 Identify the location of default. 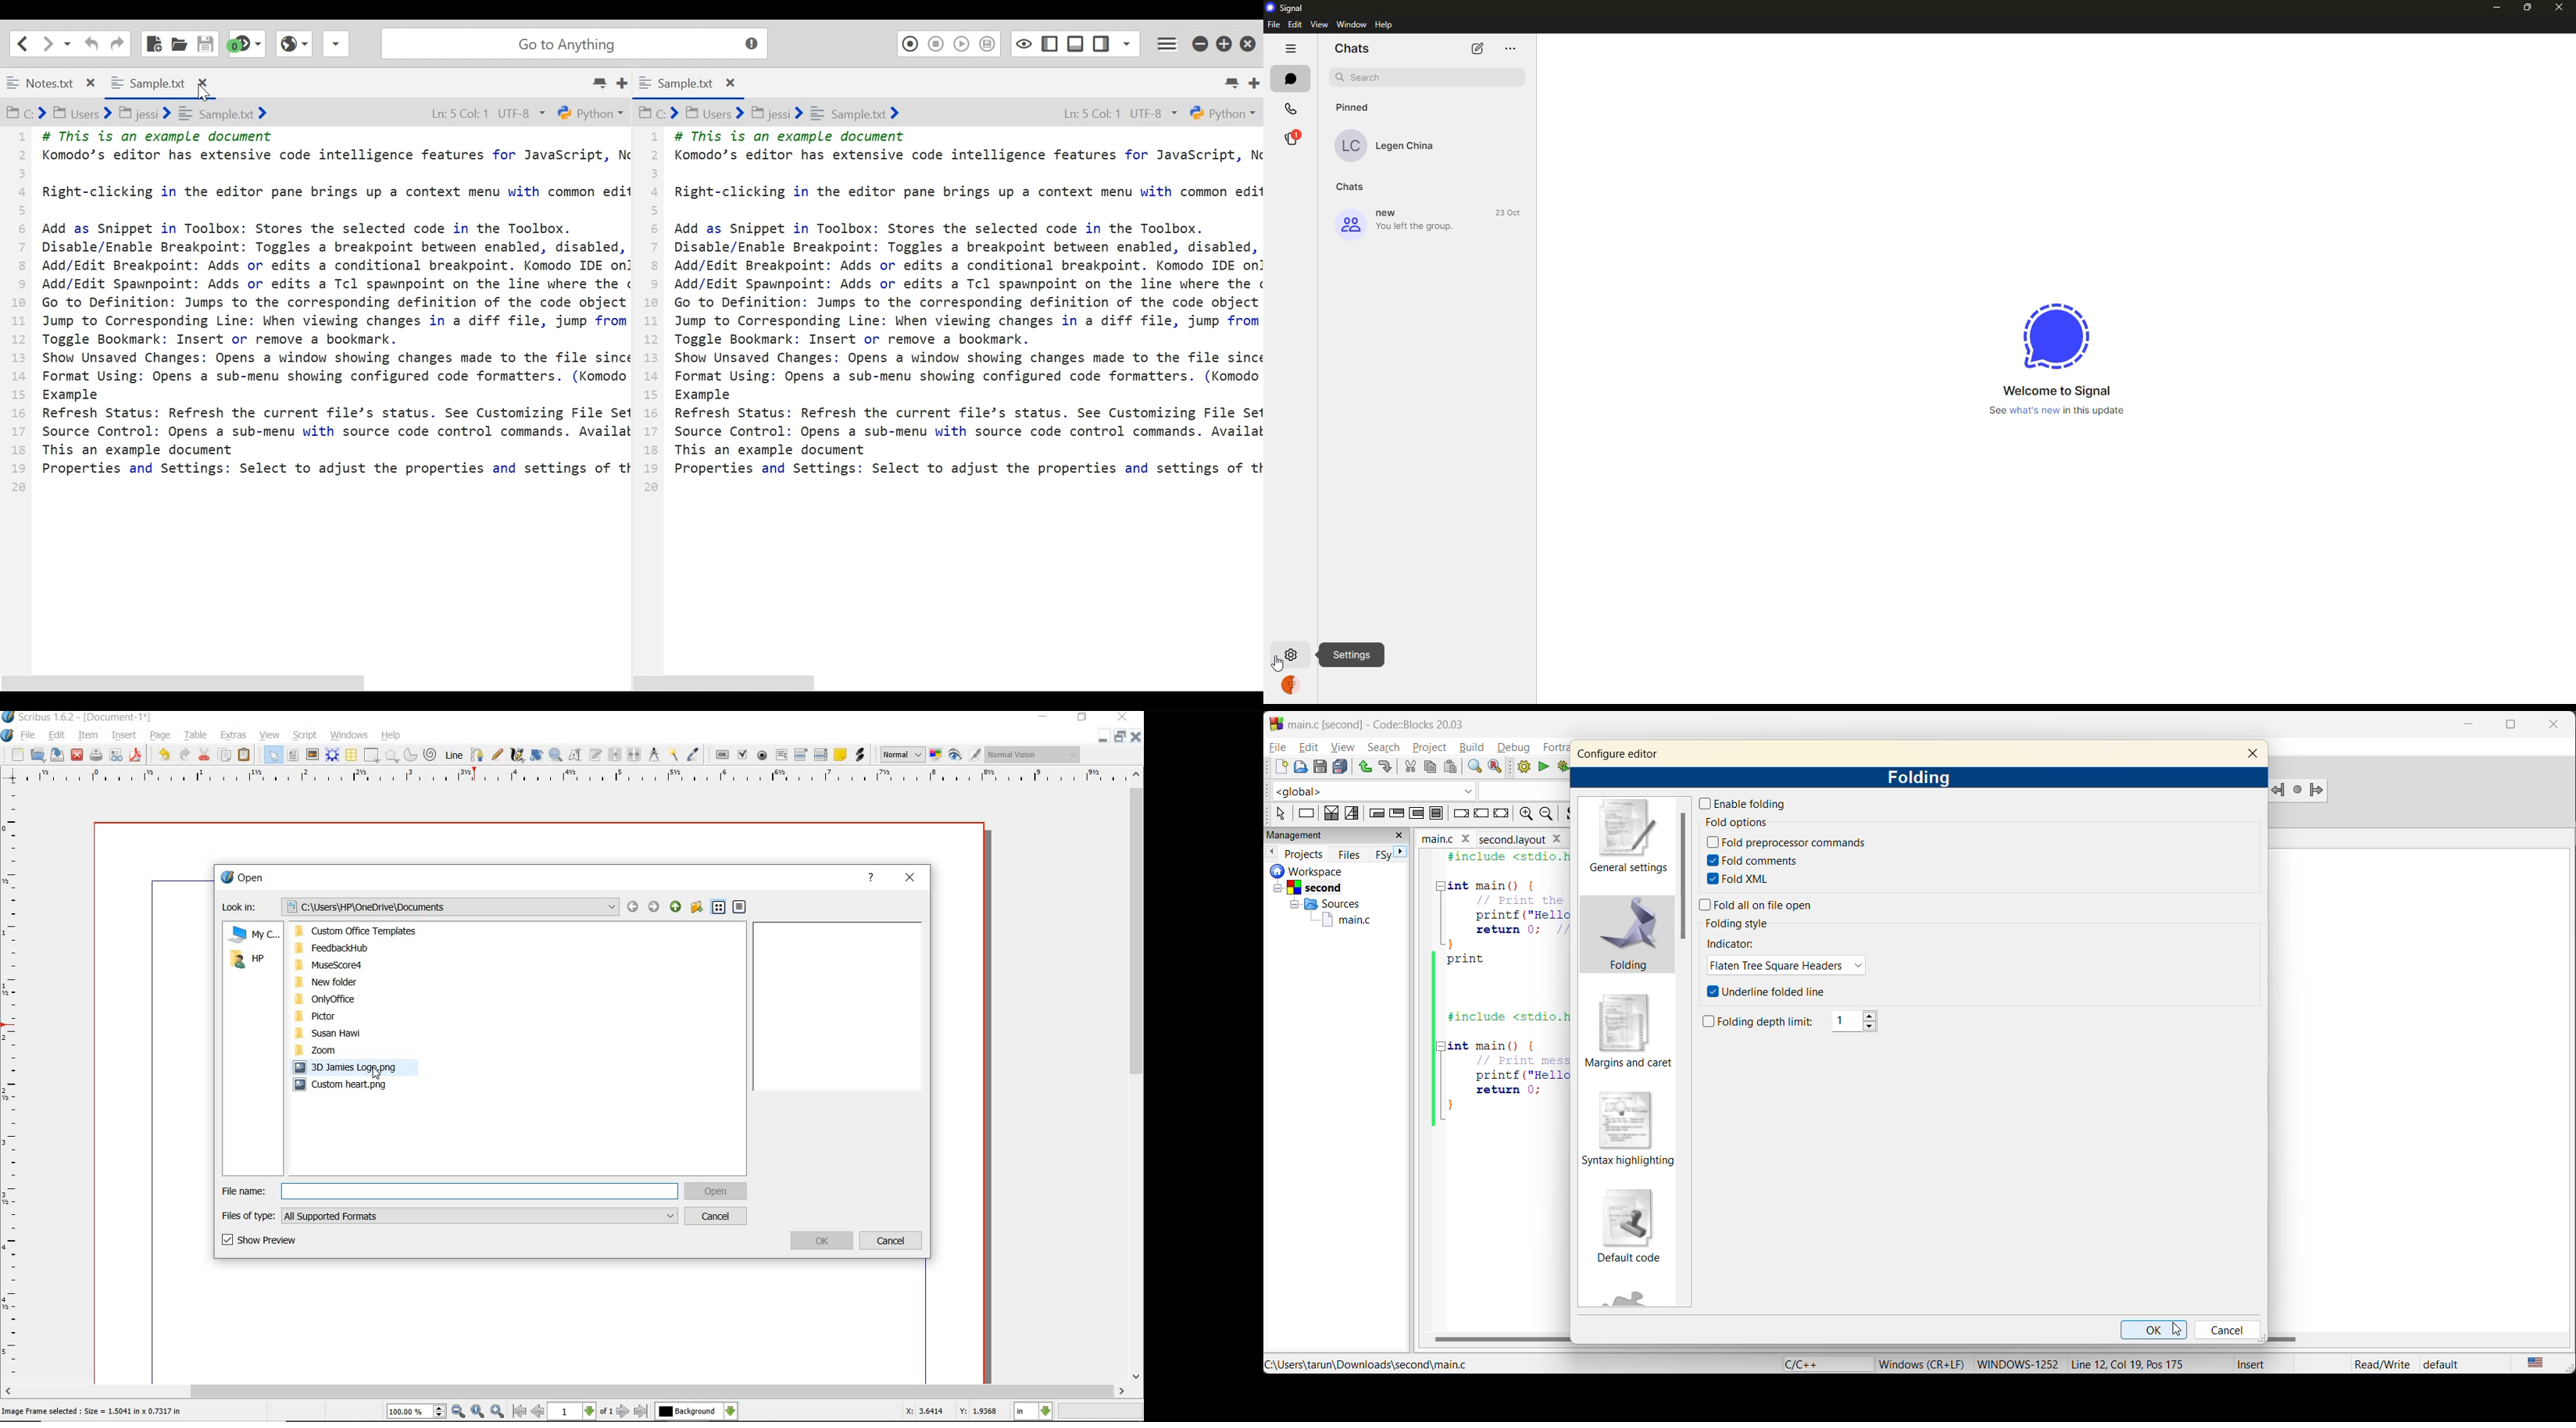
(2455, 1365).